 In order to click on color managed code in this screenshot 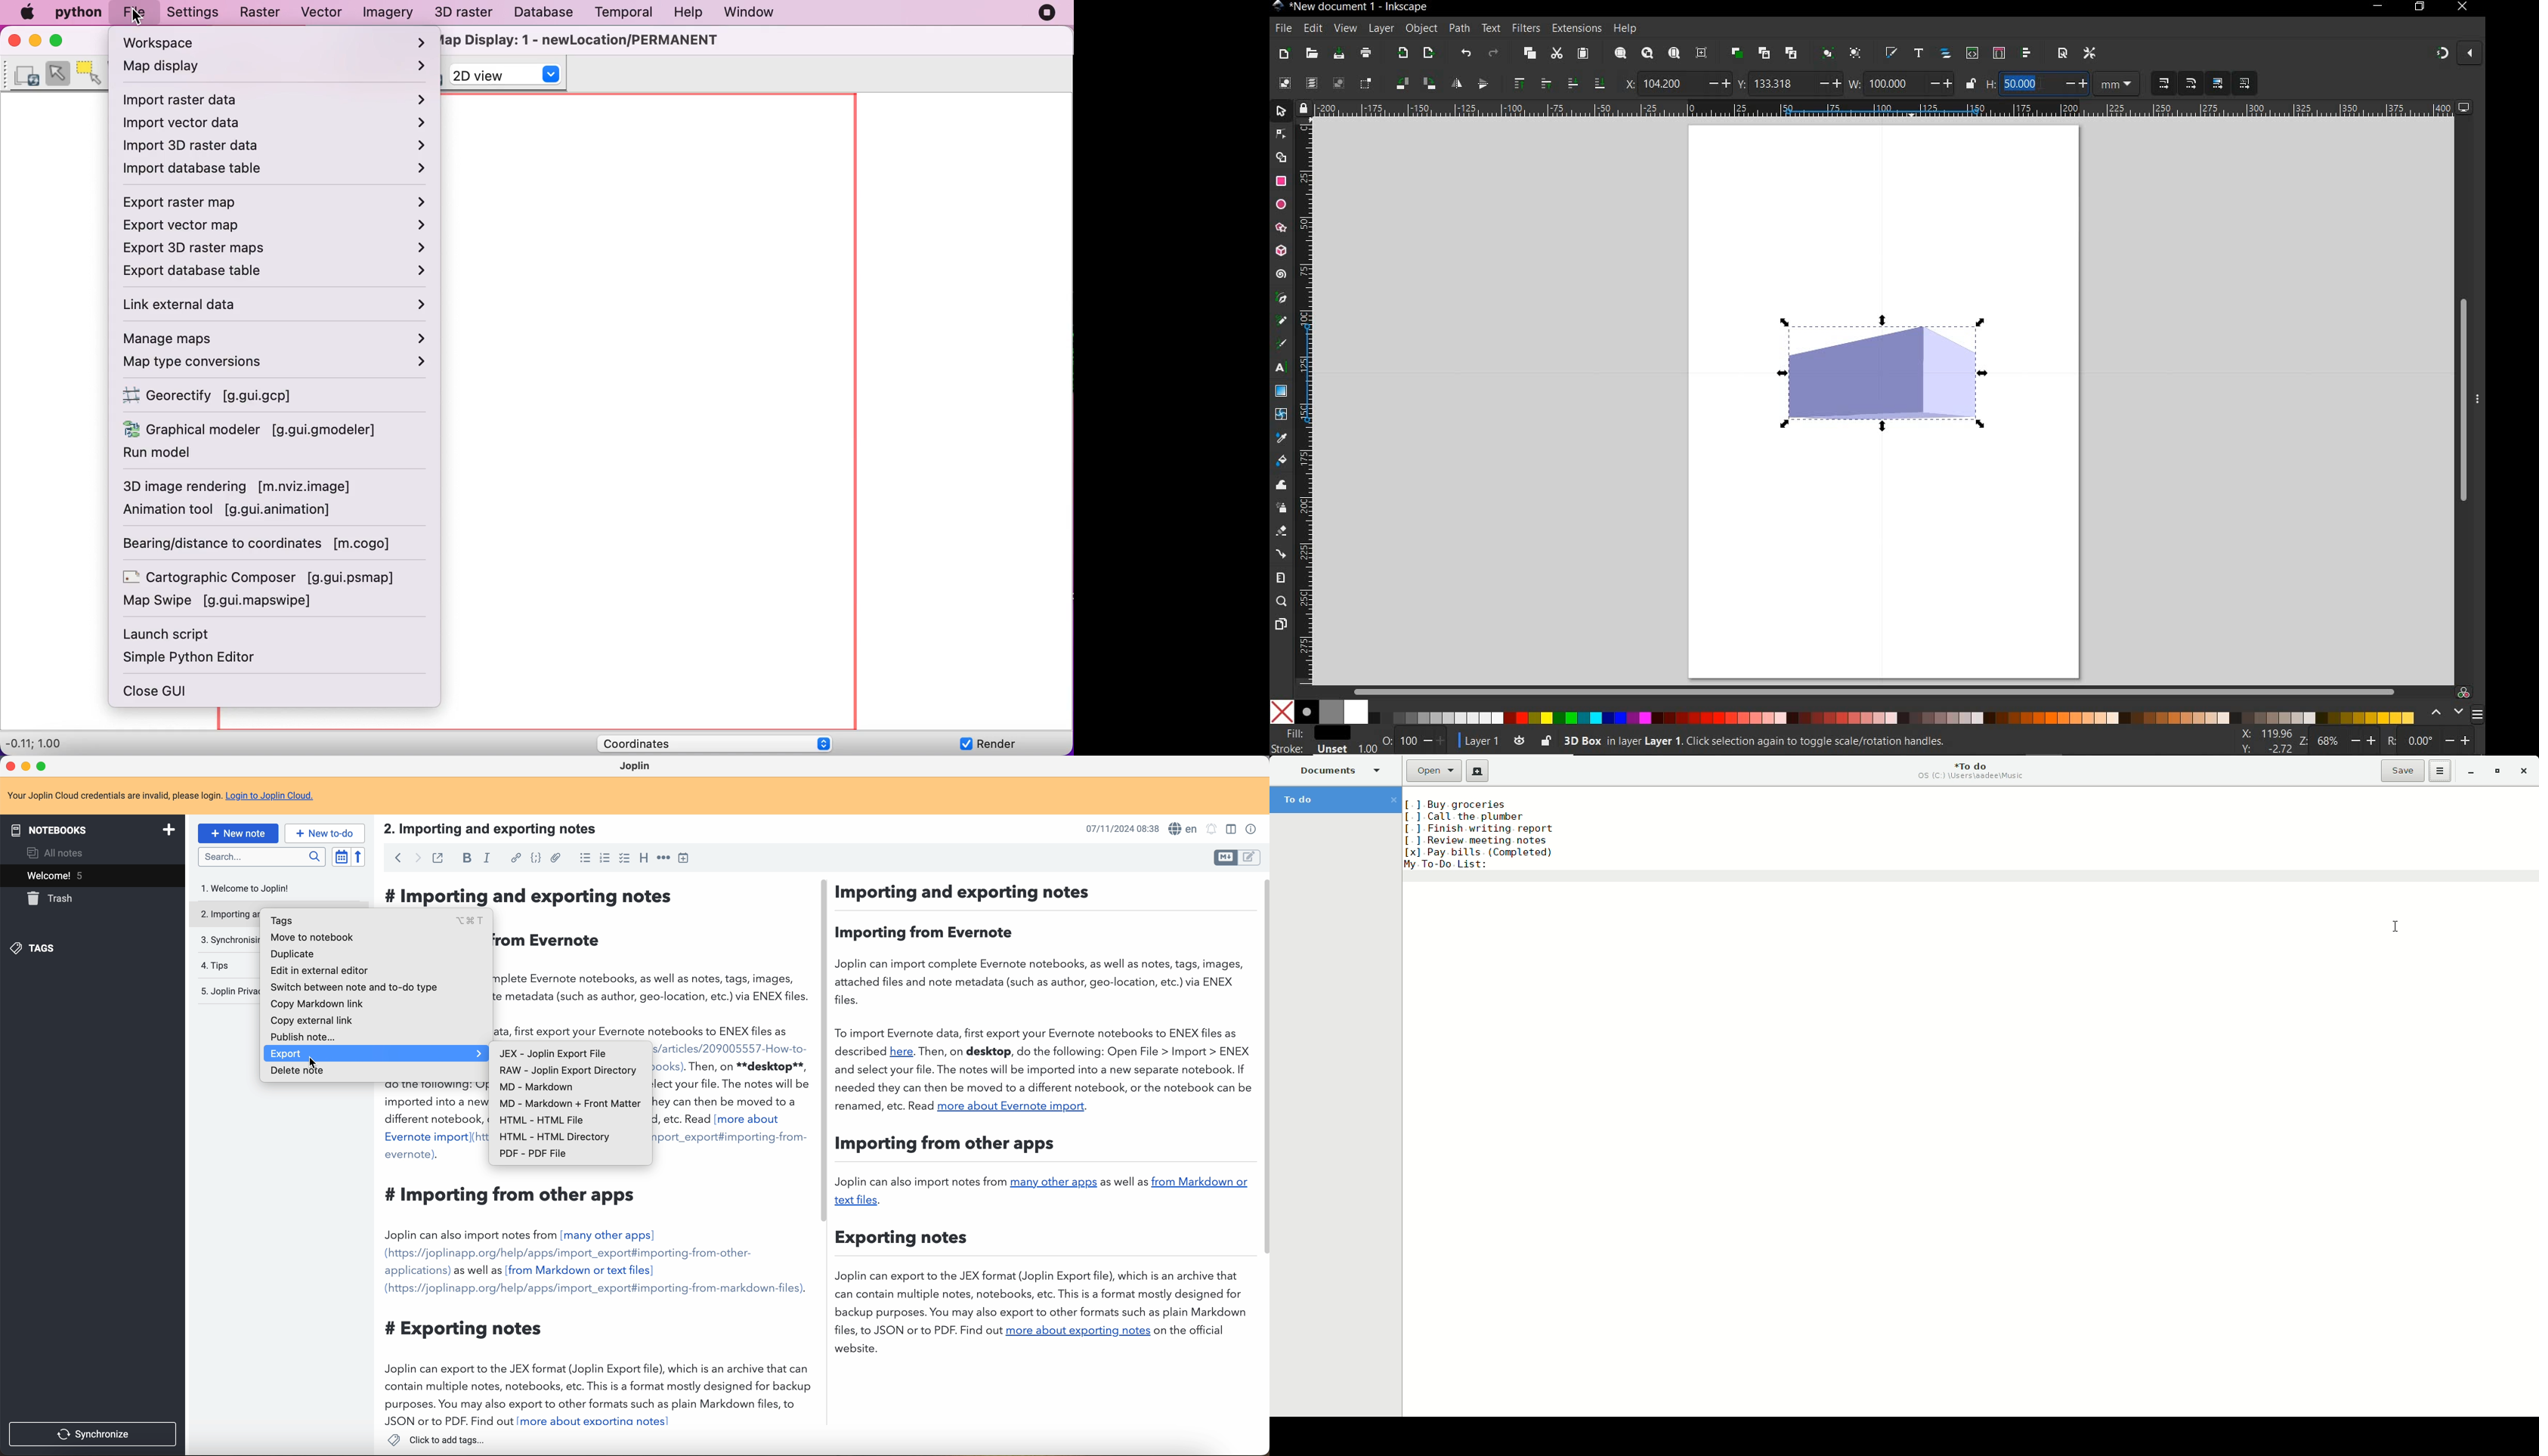, I will do `click(2464, 693)`.